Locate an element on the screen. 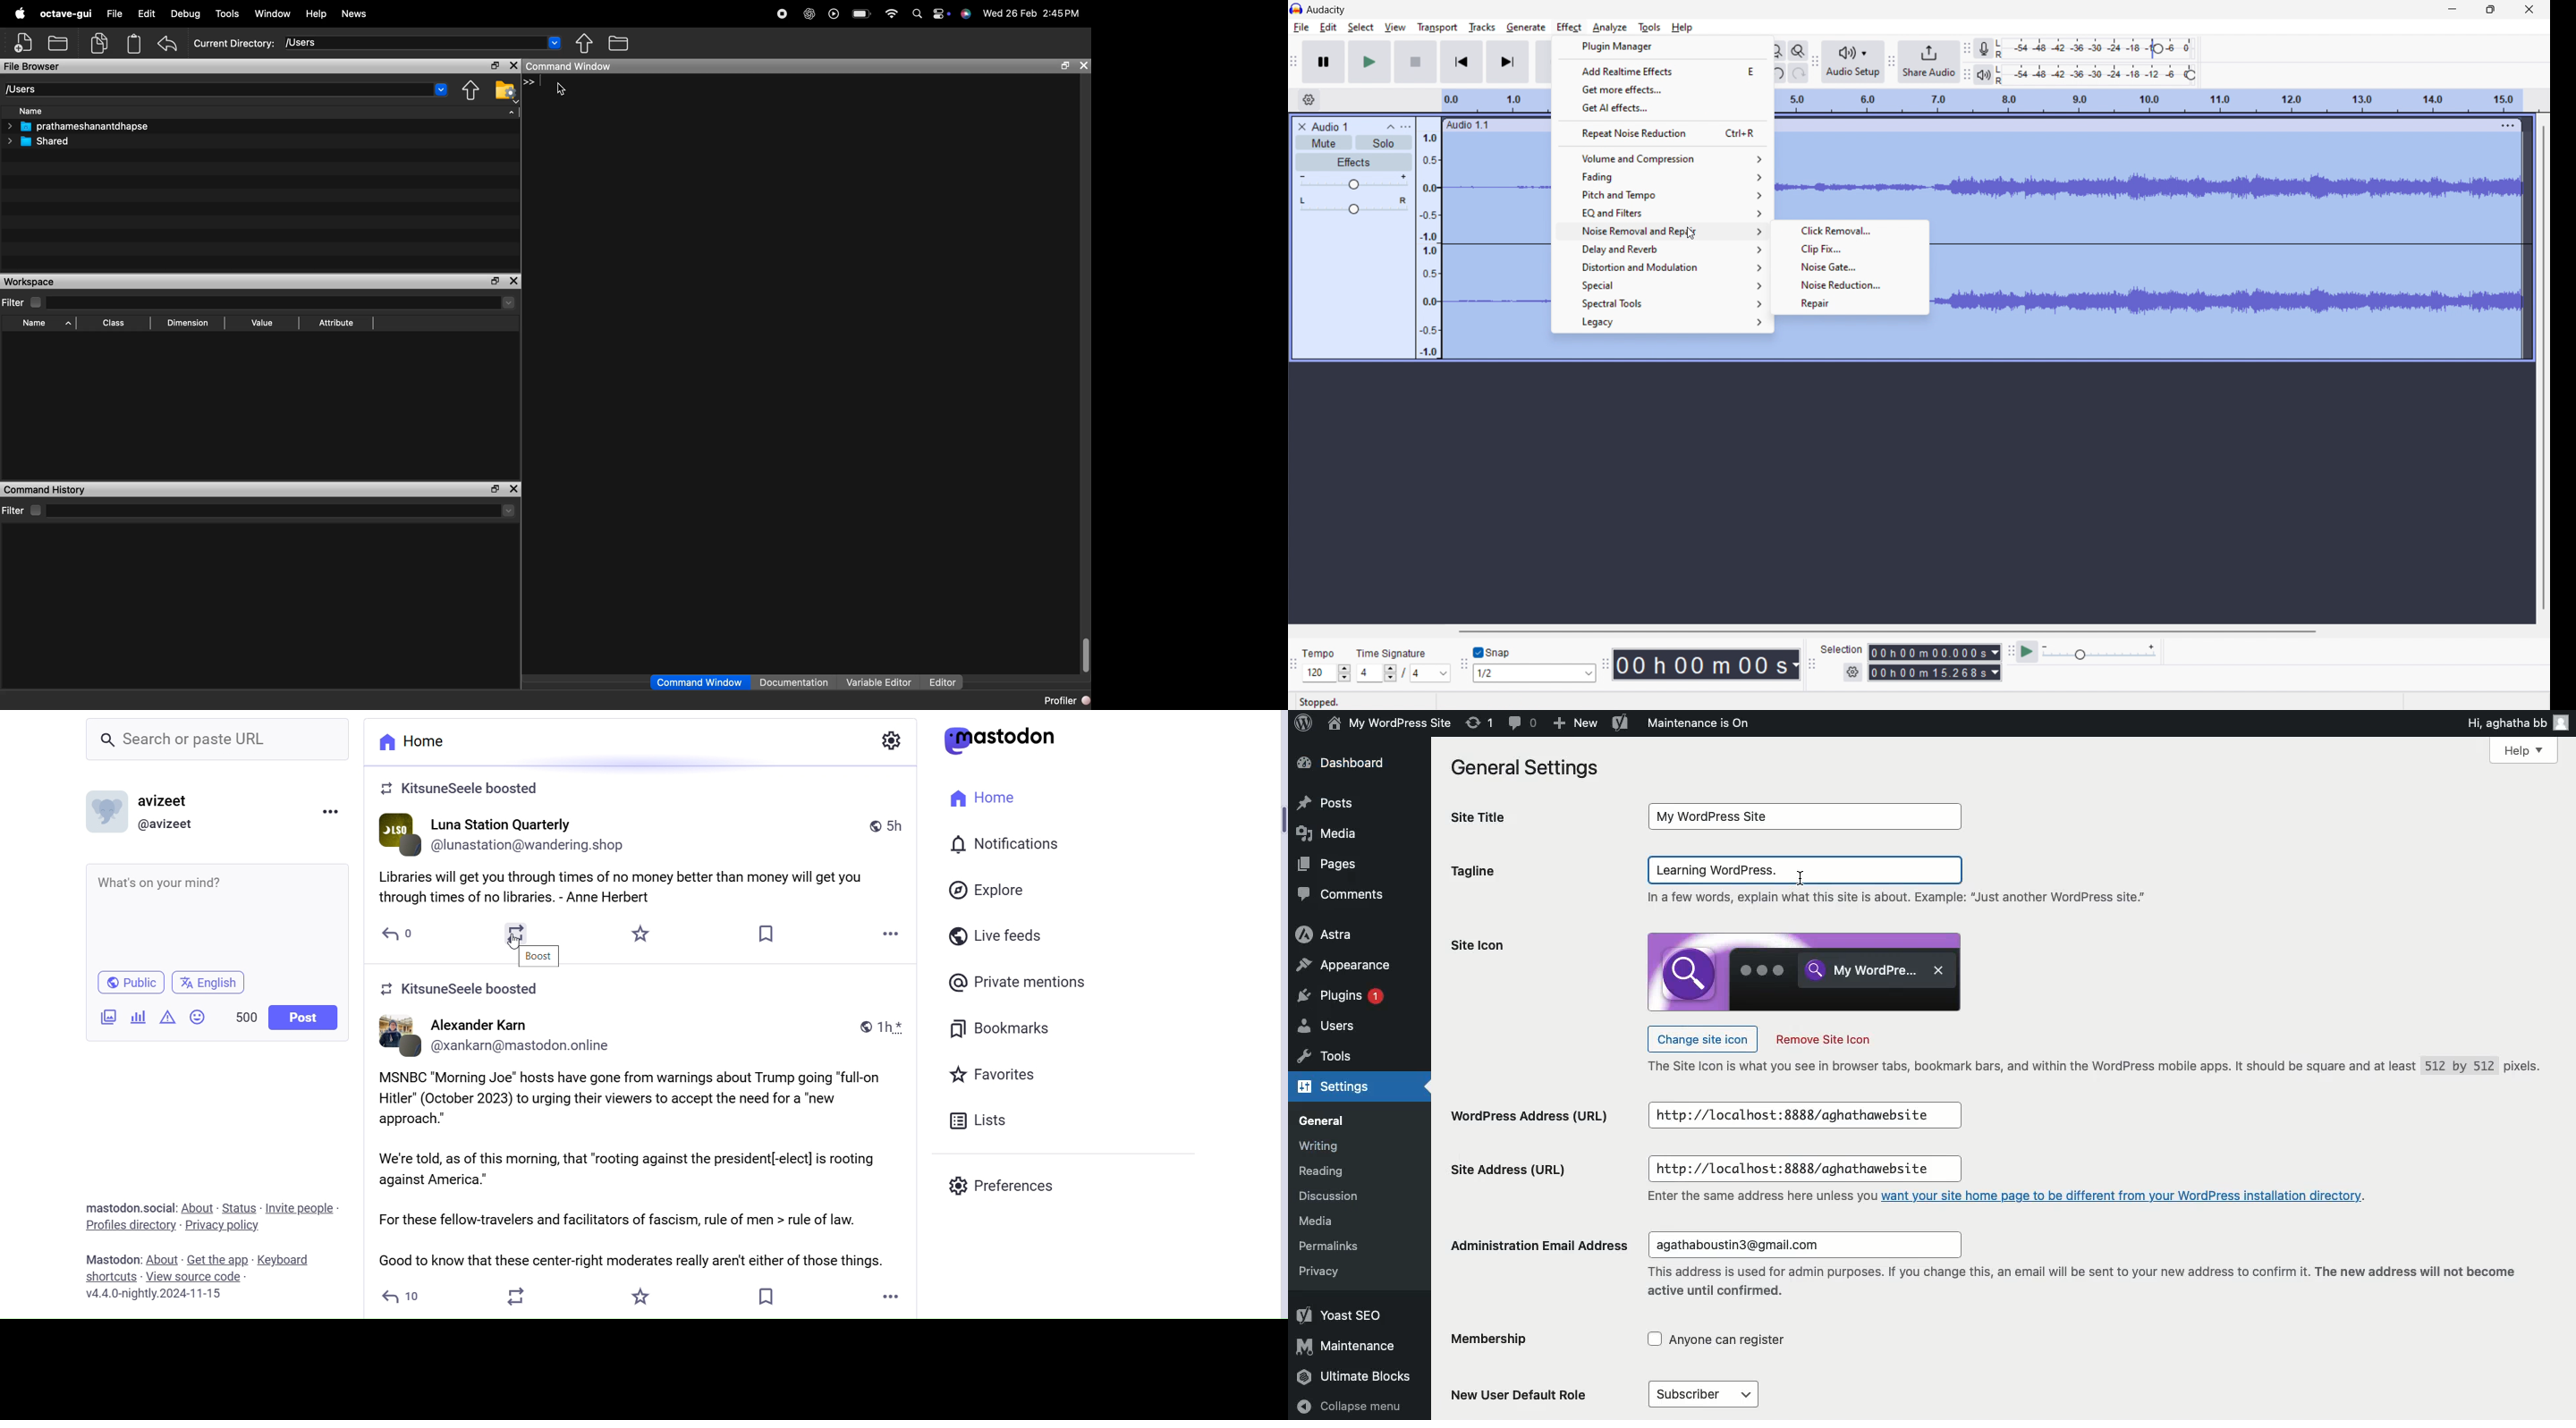 The width and height of the screenshot is (2576, 1428). File Browser is located at coordinates (45, 65).